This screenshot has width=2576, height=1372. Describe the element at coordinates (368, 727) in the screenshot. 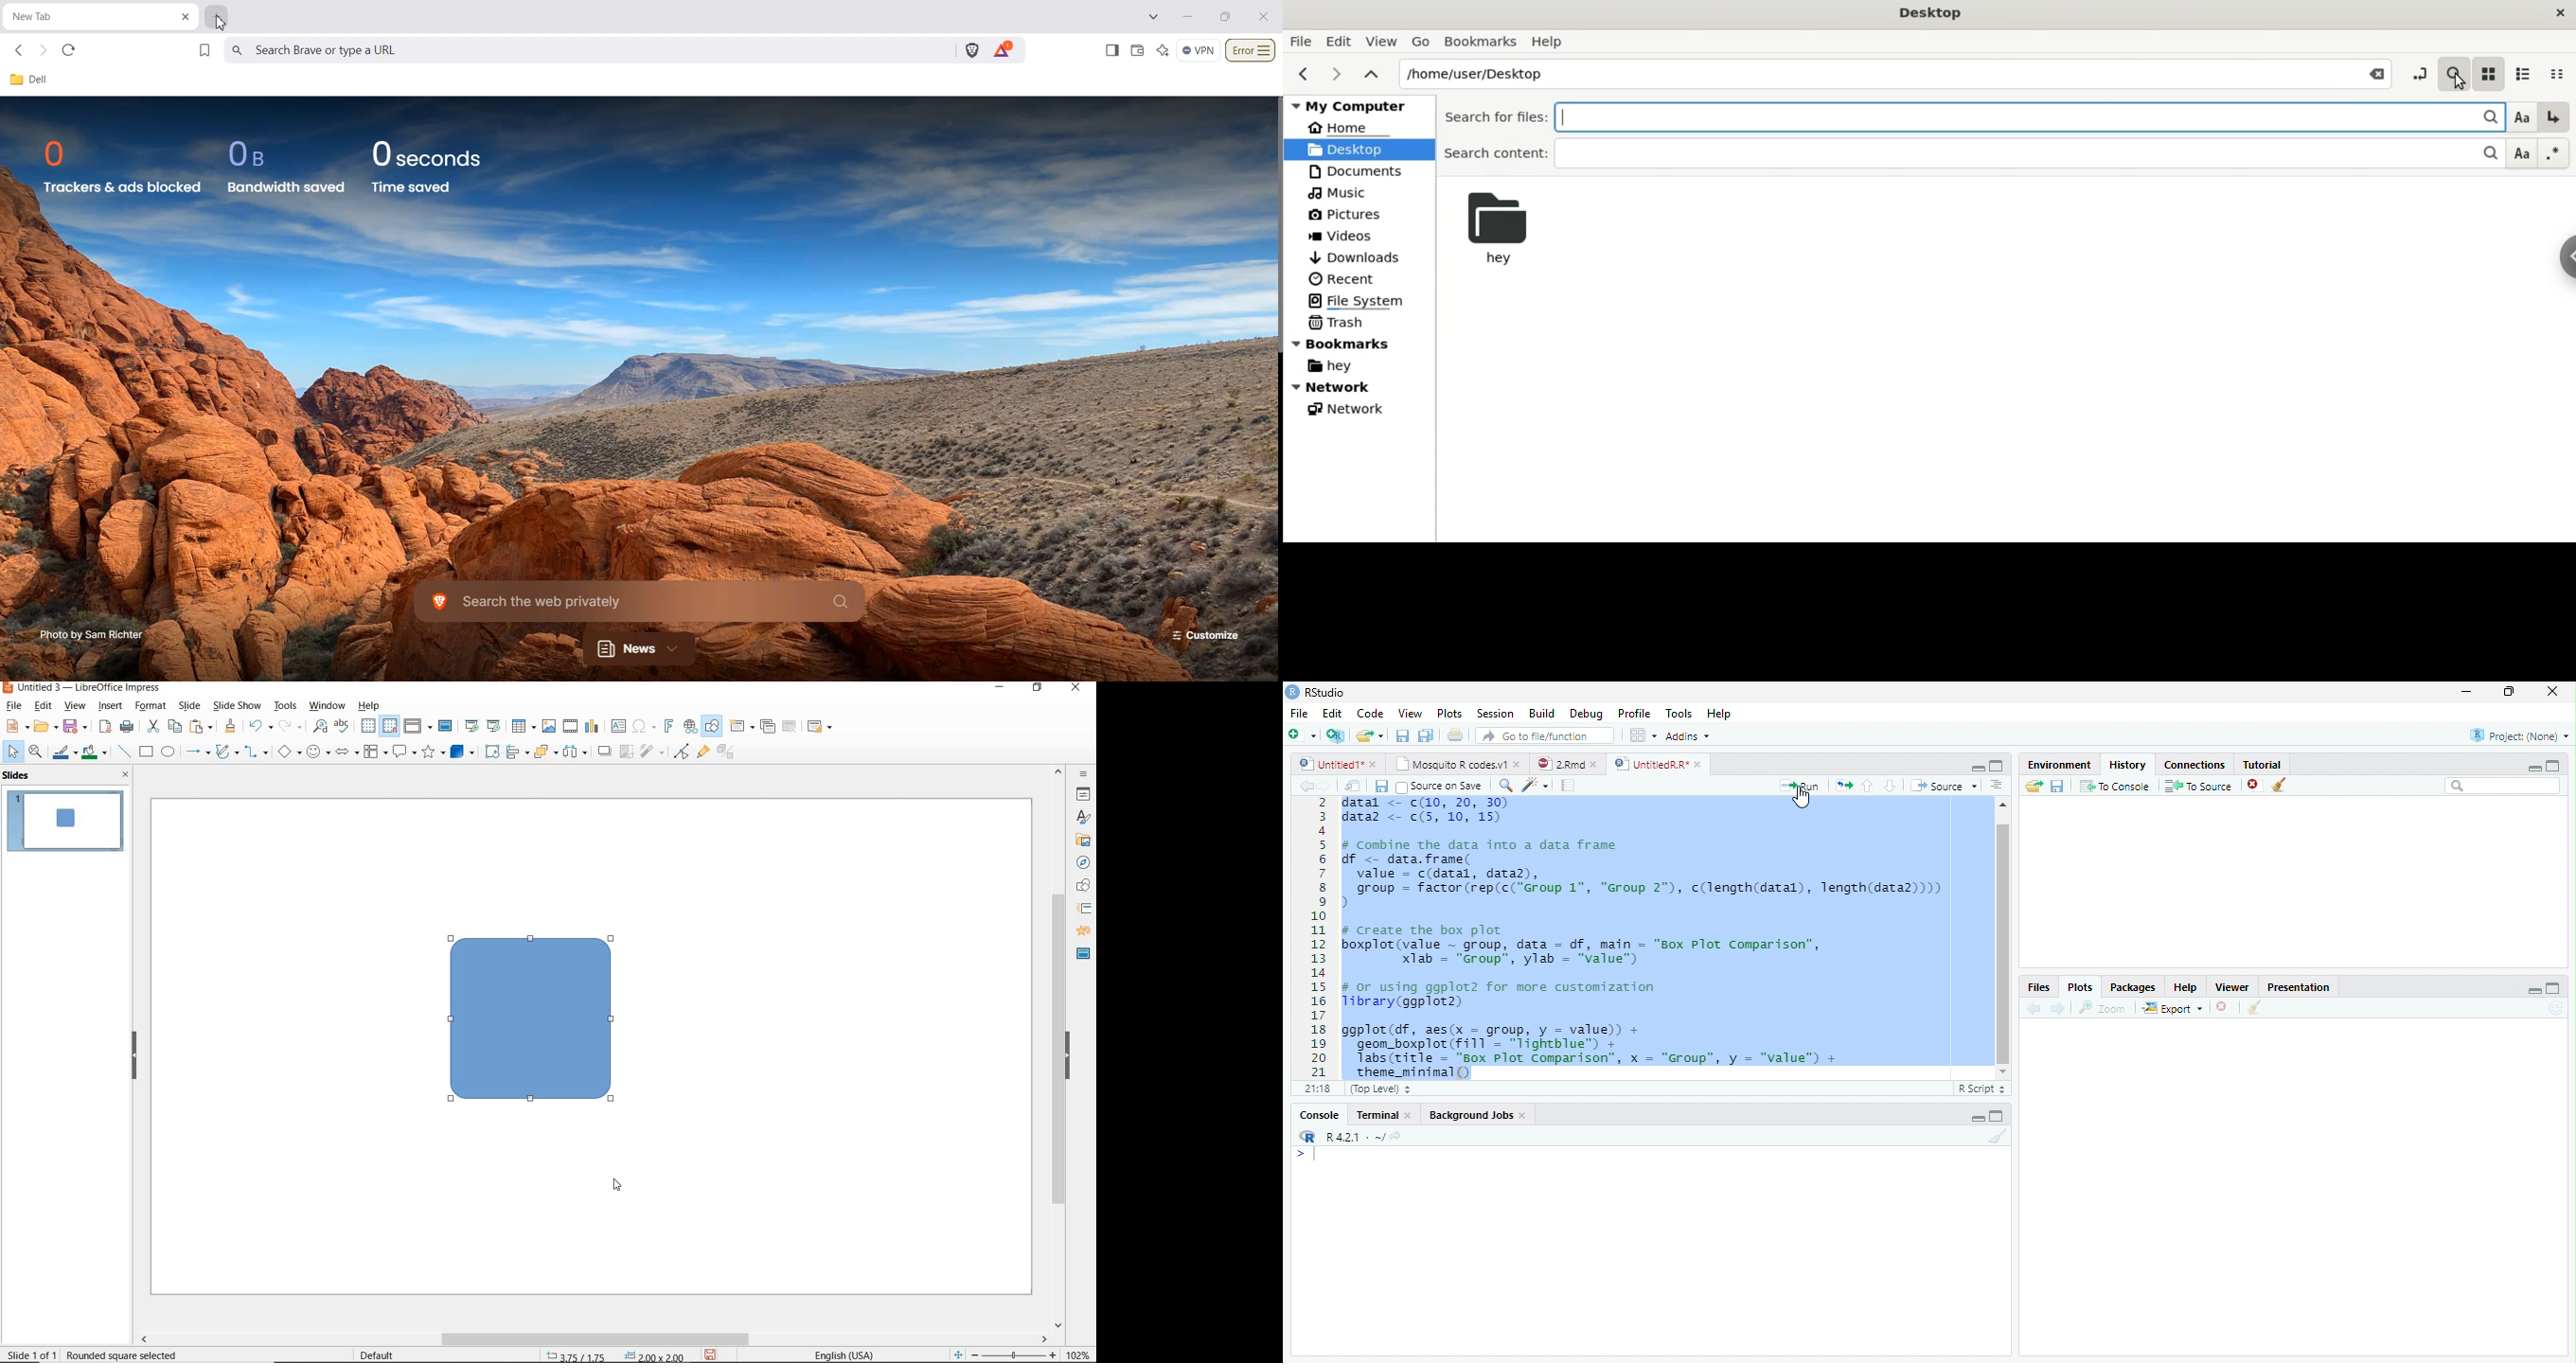

I see `display grid` at that location.